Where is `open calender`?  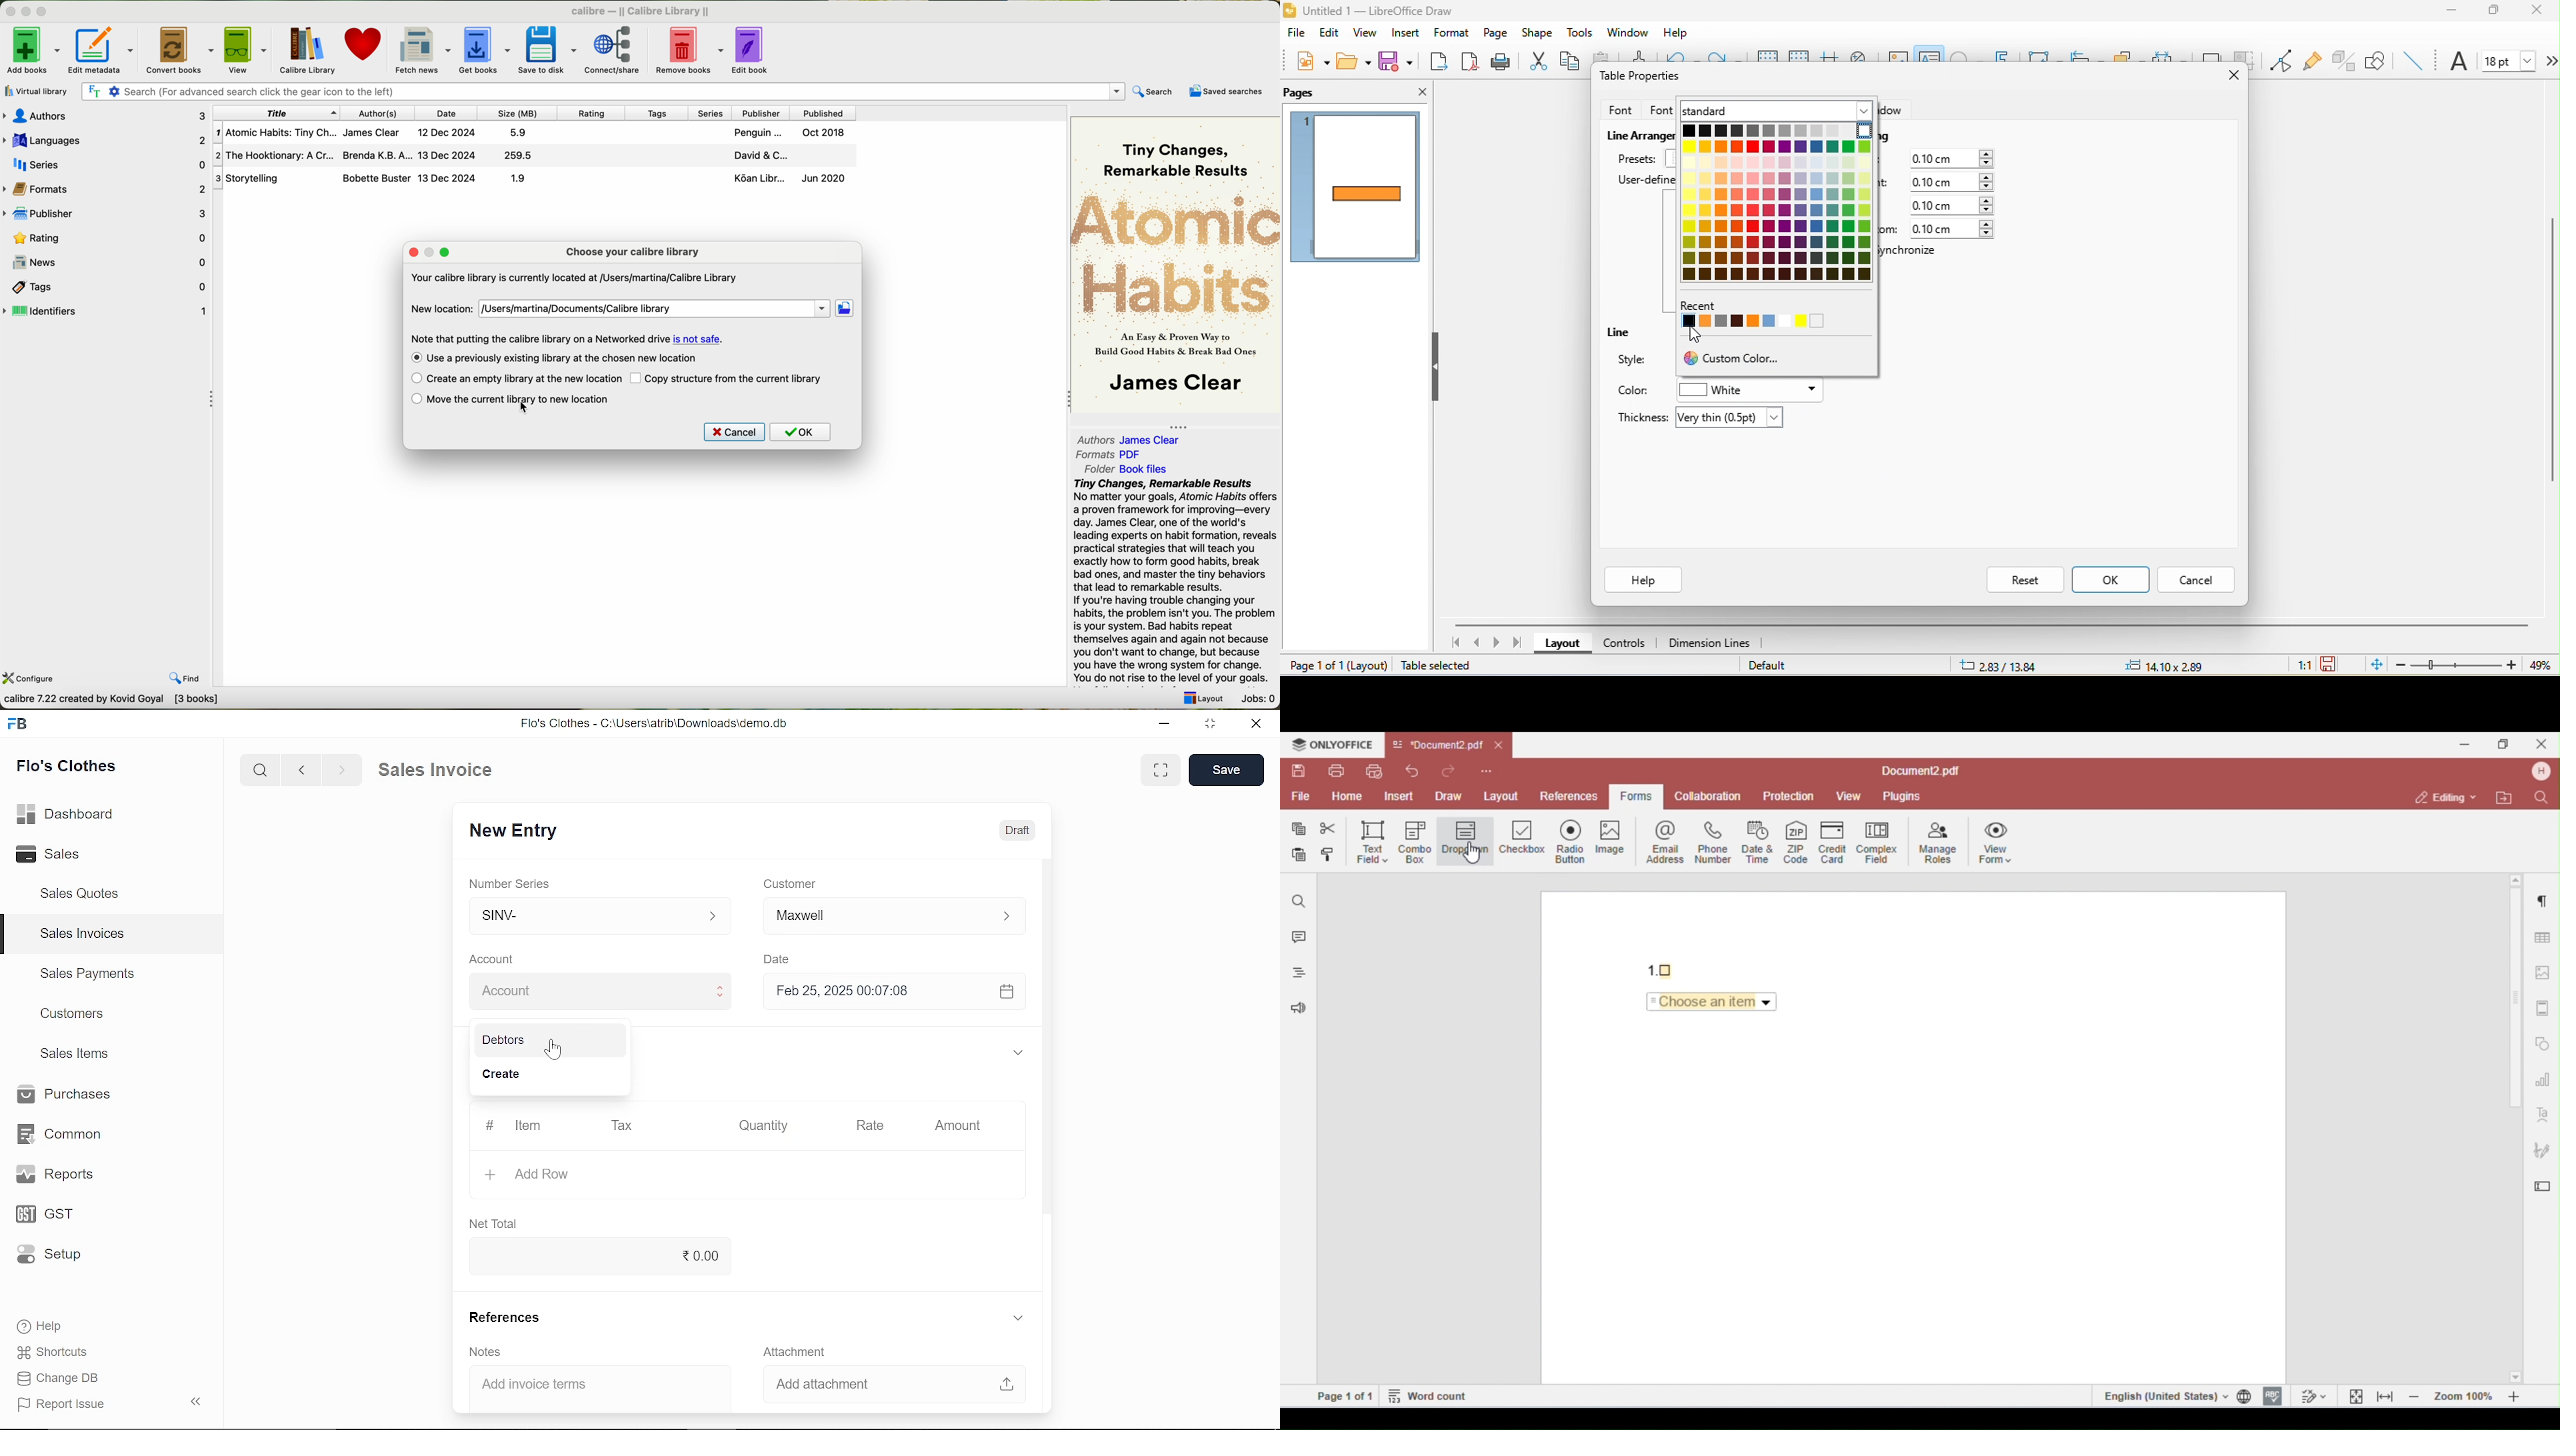
open calender is located at coordinates (1006, 992).